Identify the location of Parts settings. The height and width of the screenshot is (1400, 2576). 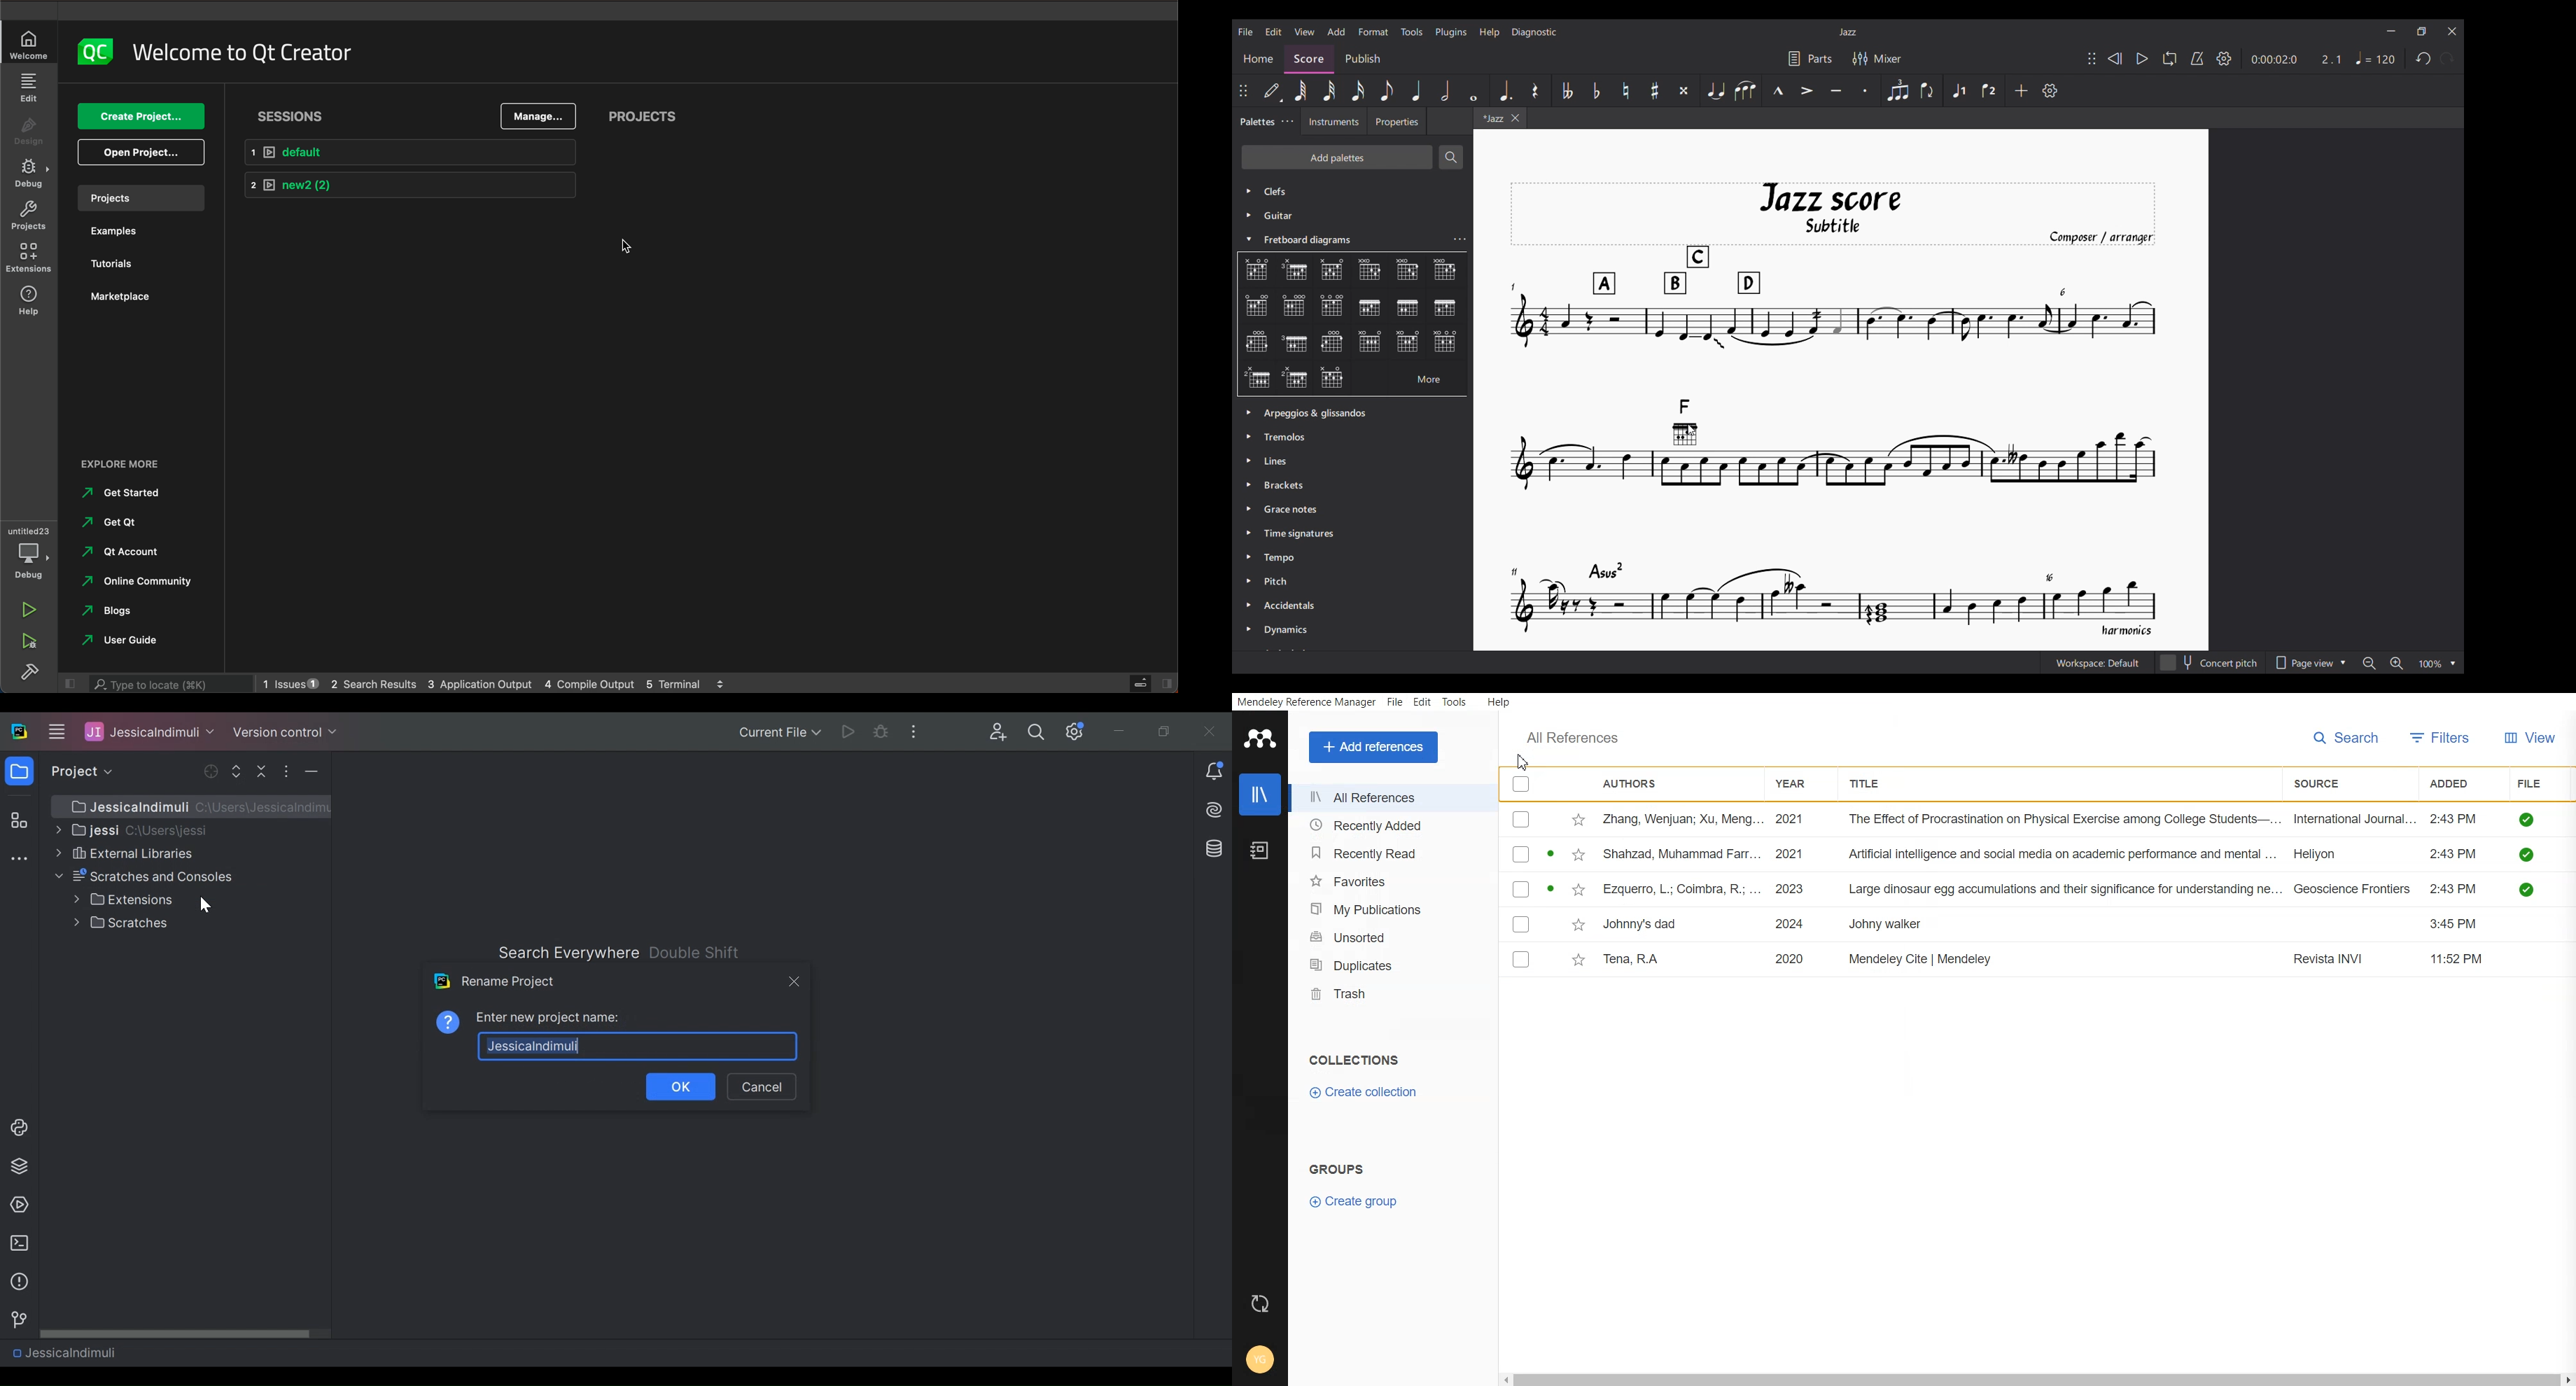
(1810, 58).